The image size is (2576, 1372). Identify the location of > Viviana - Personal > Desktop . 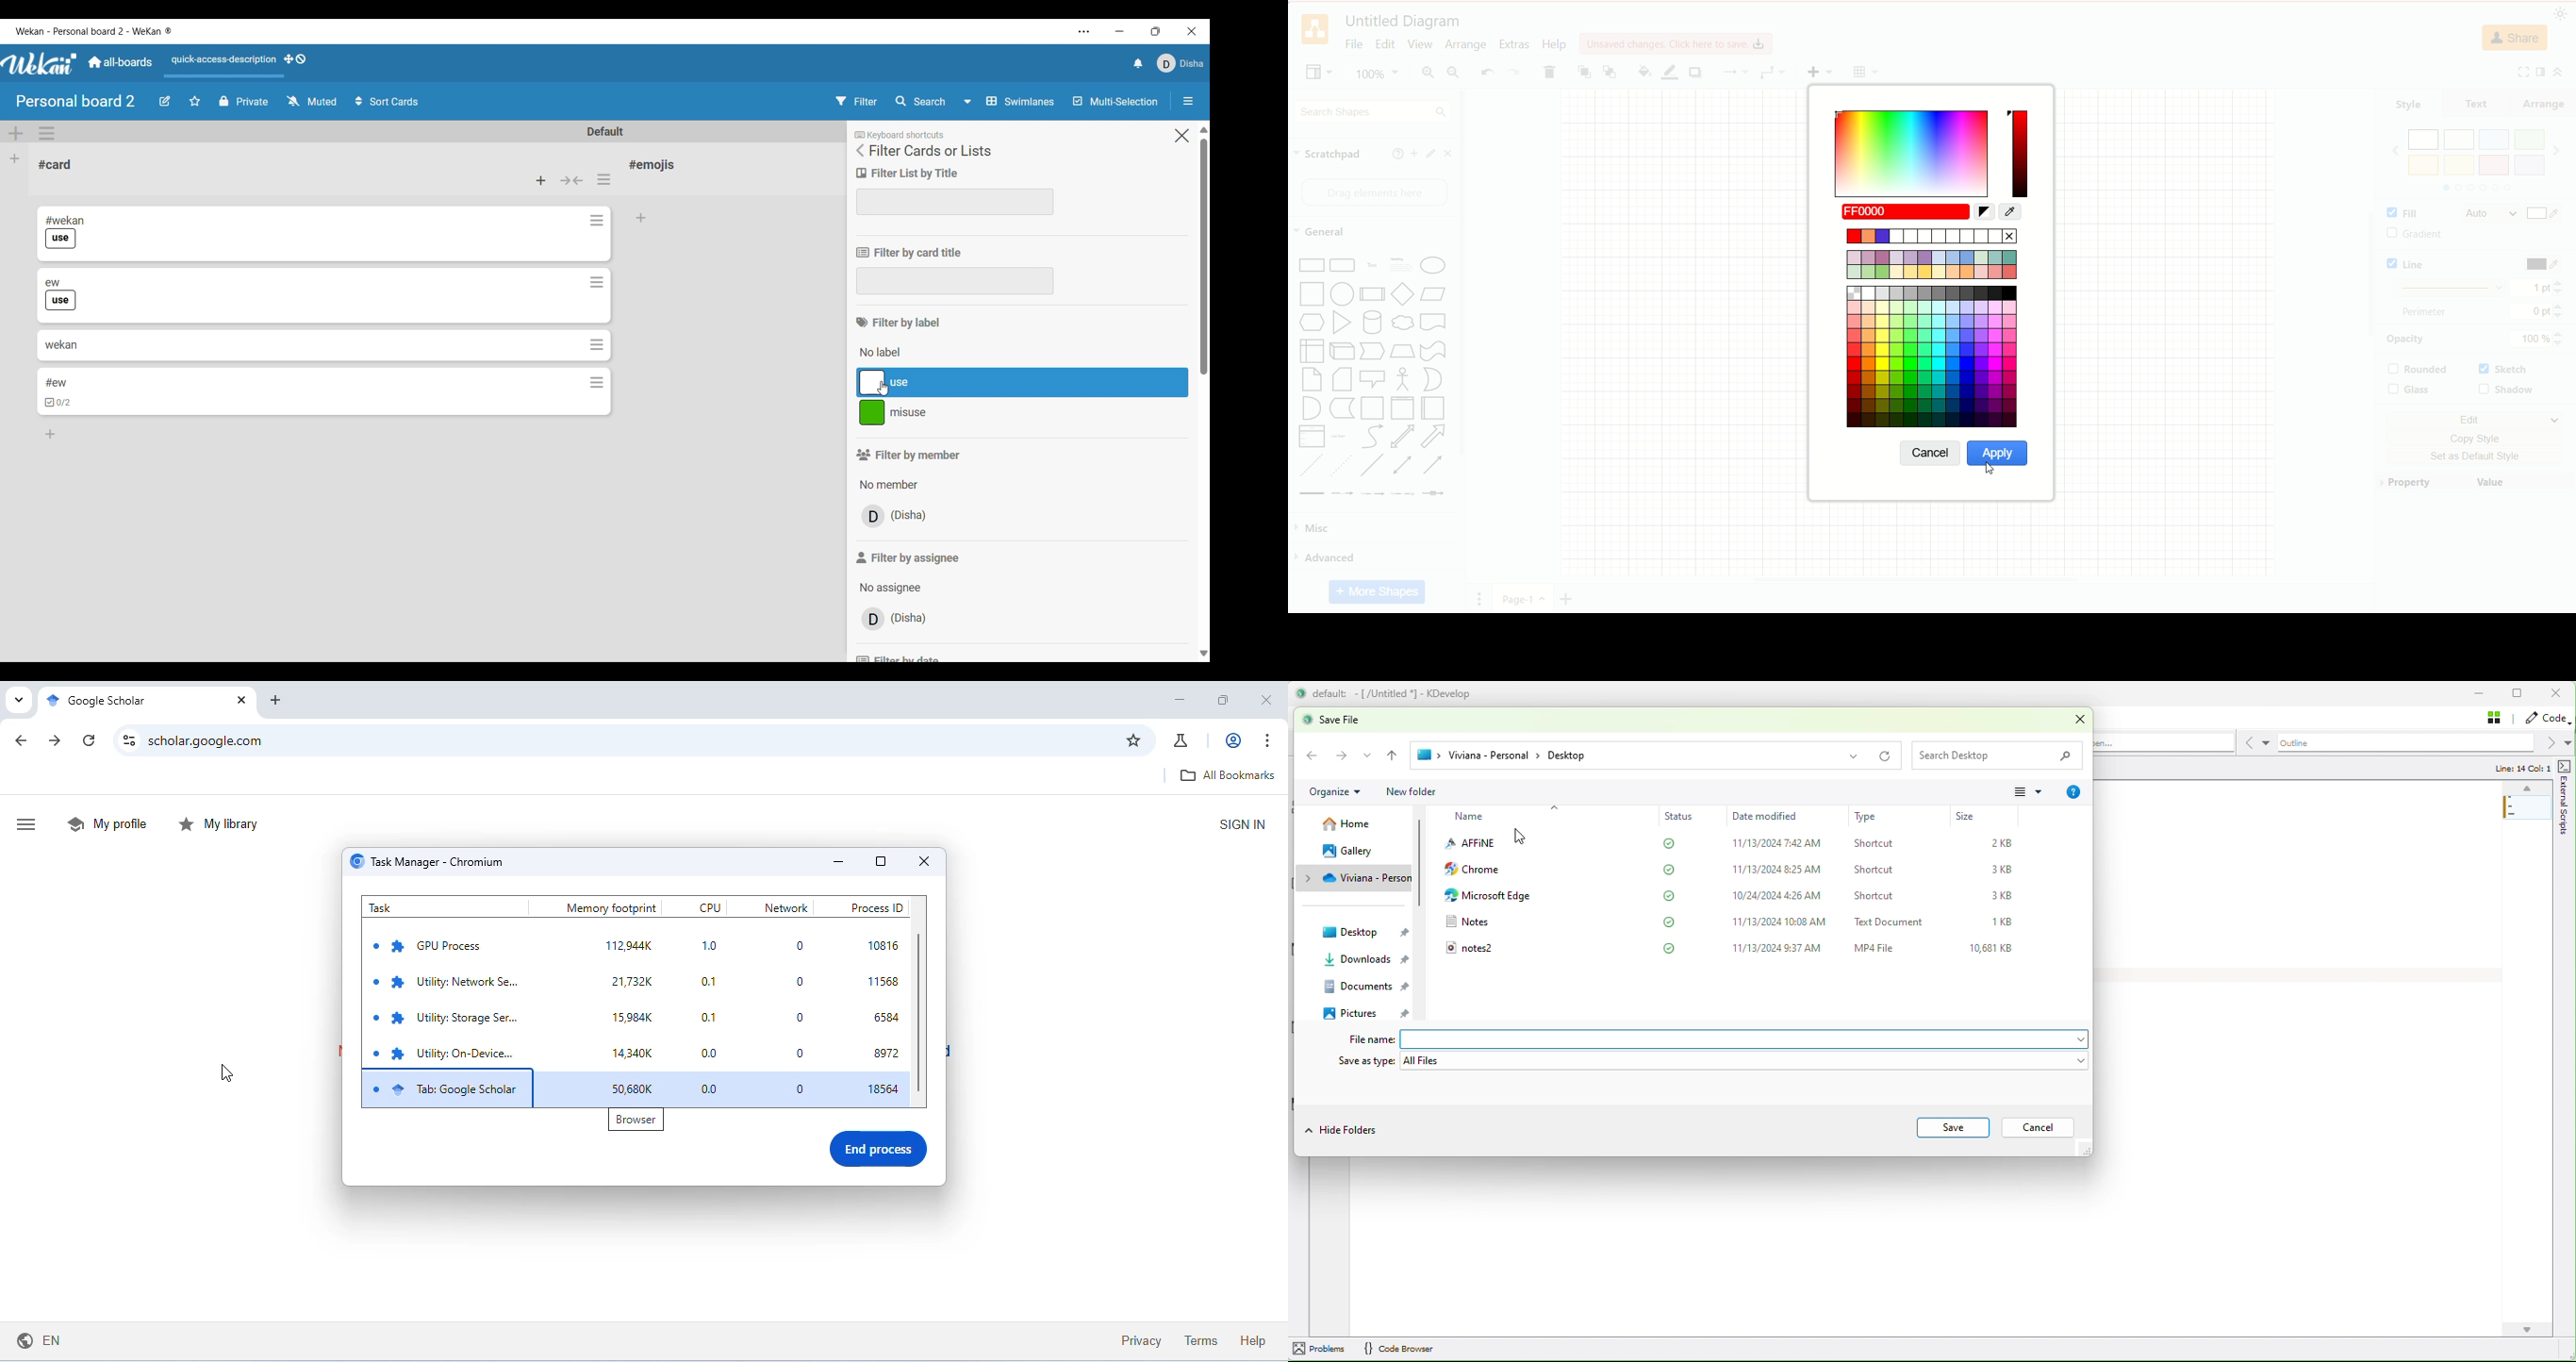
(1638, 756).